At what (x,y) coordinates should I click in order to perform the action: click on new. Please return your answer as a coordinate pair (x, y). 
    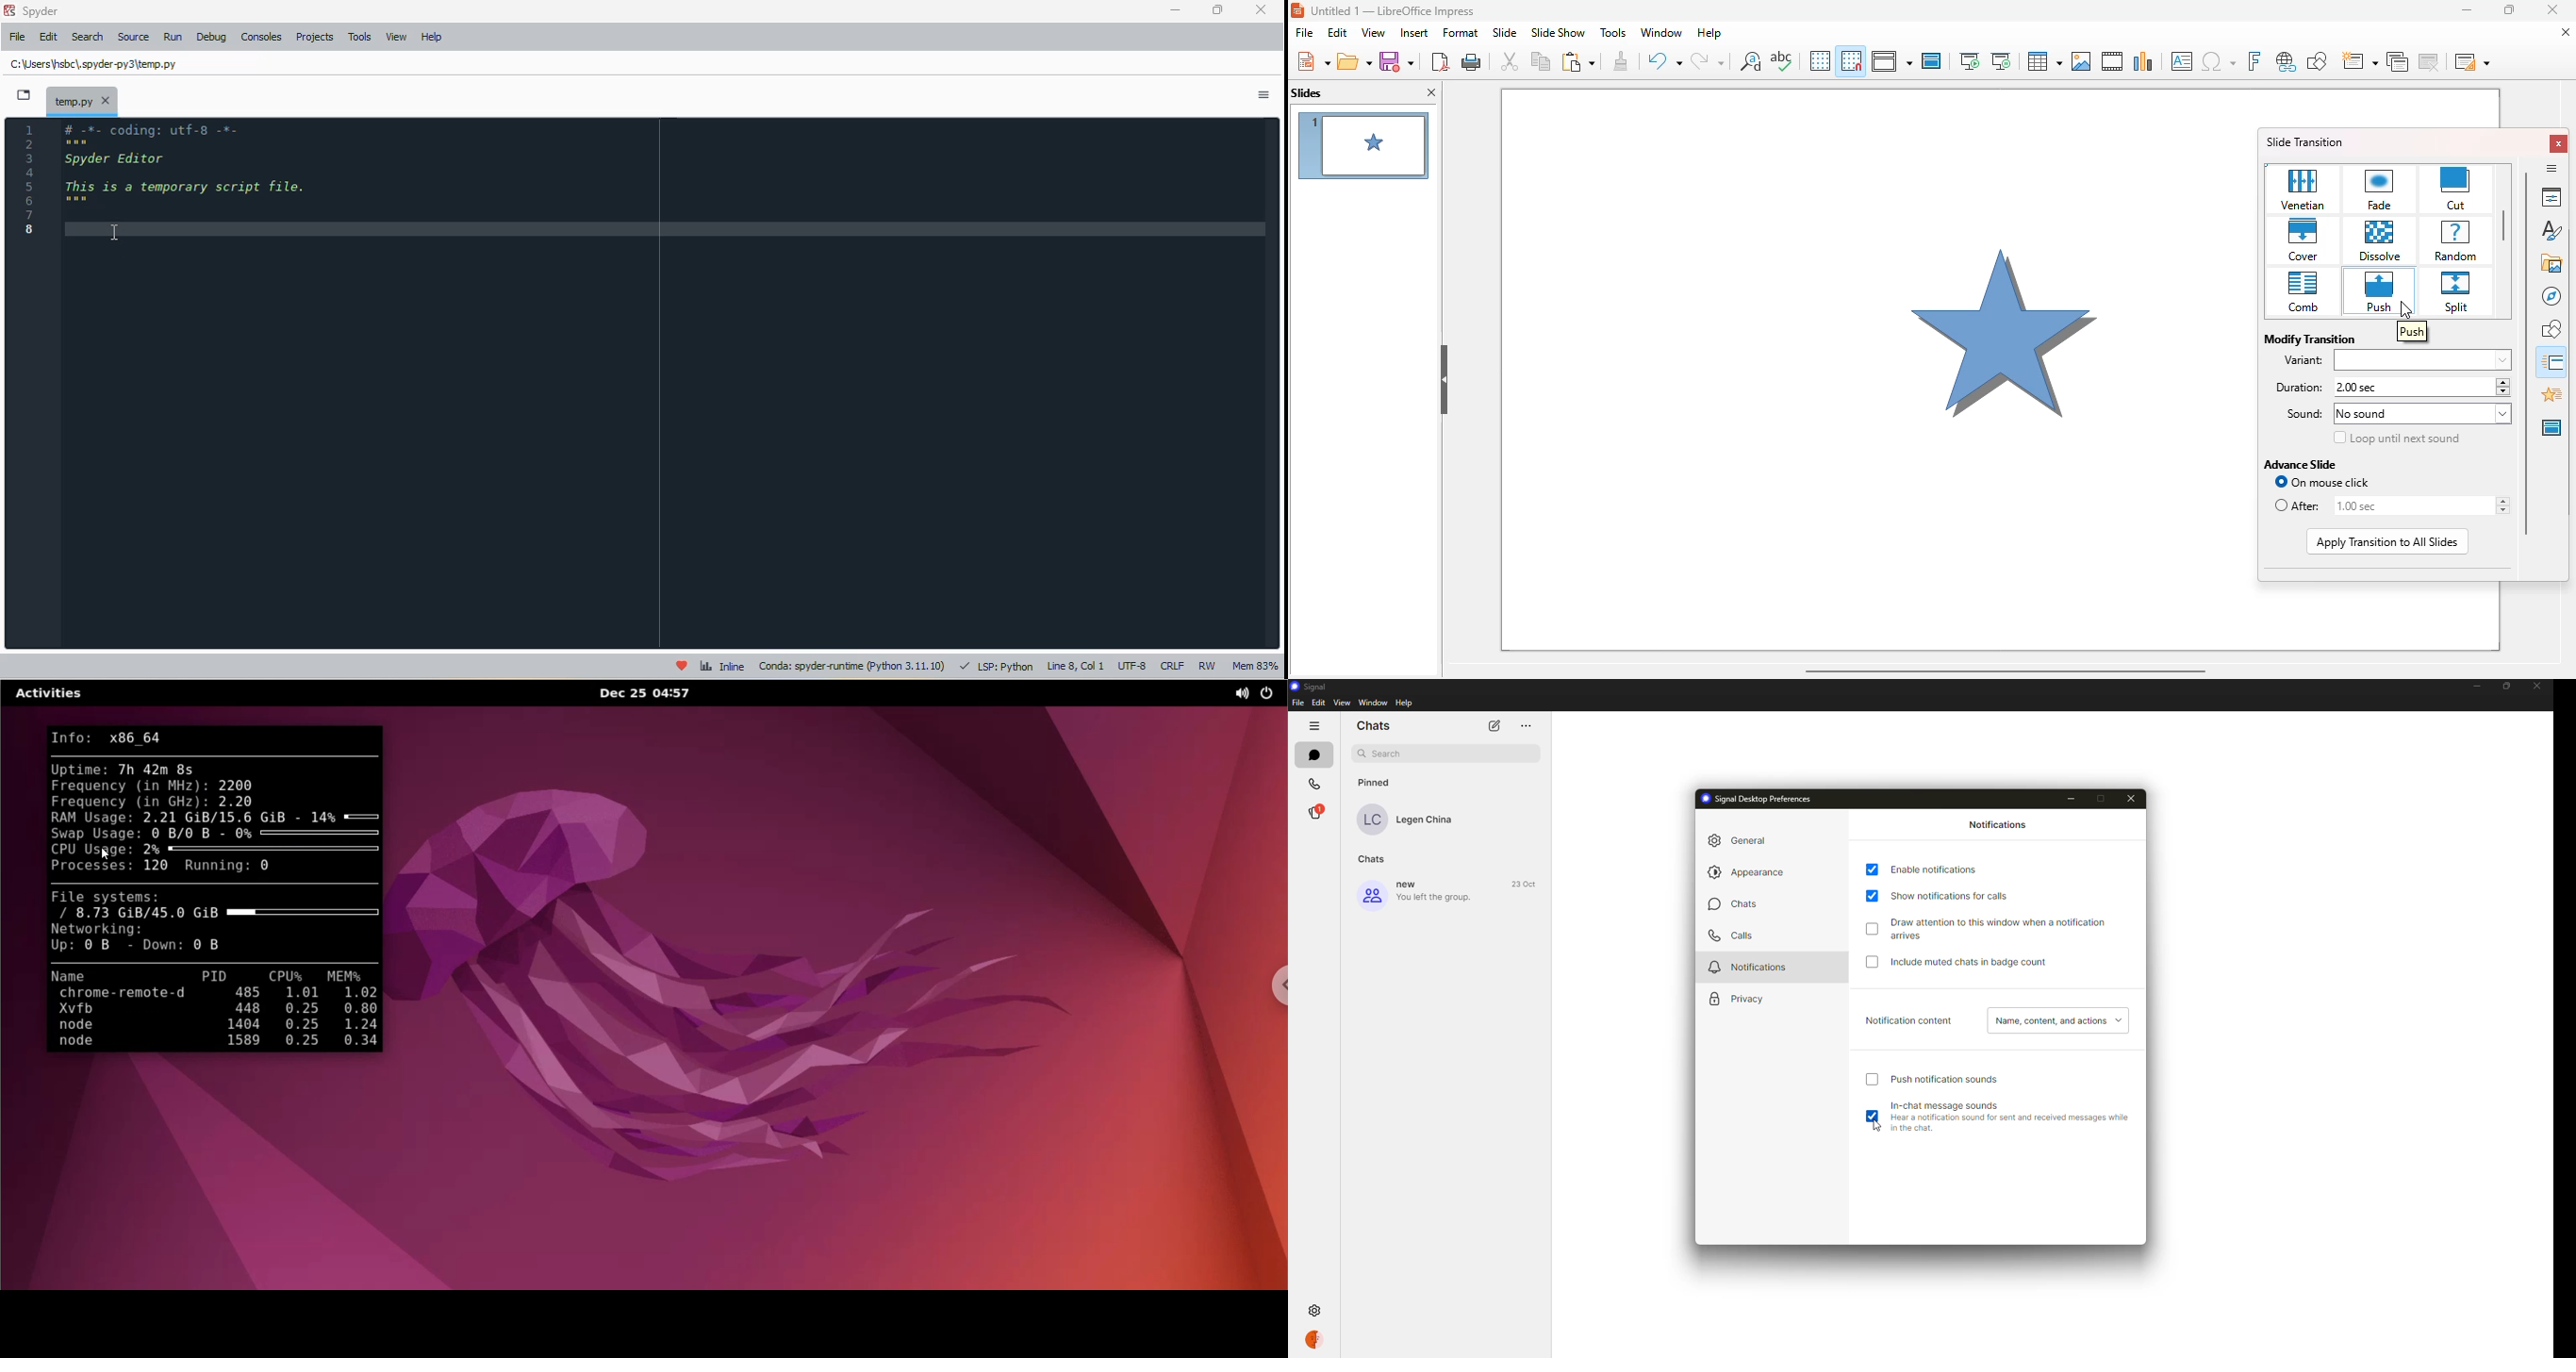
    Looking at the image, I should click on (1312, 60).